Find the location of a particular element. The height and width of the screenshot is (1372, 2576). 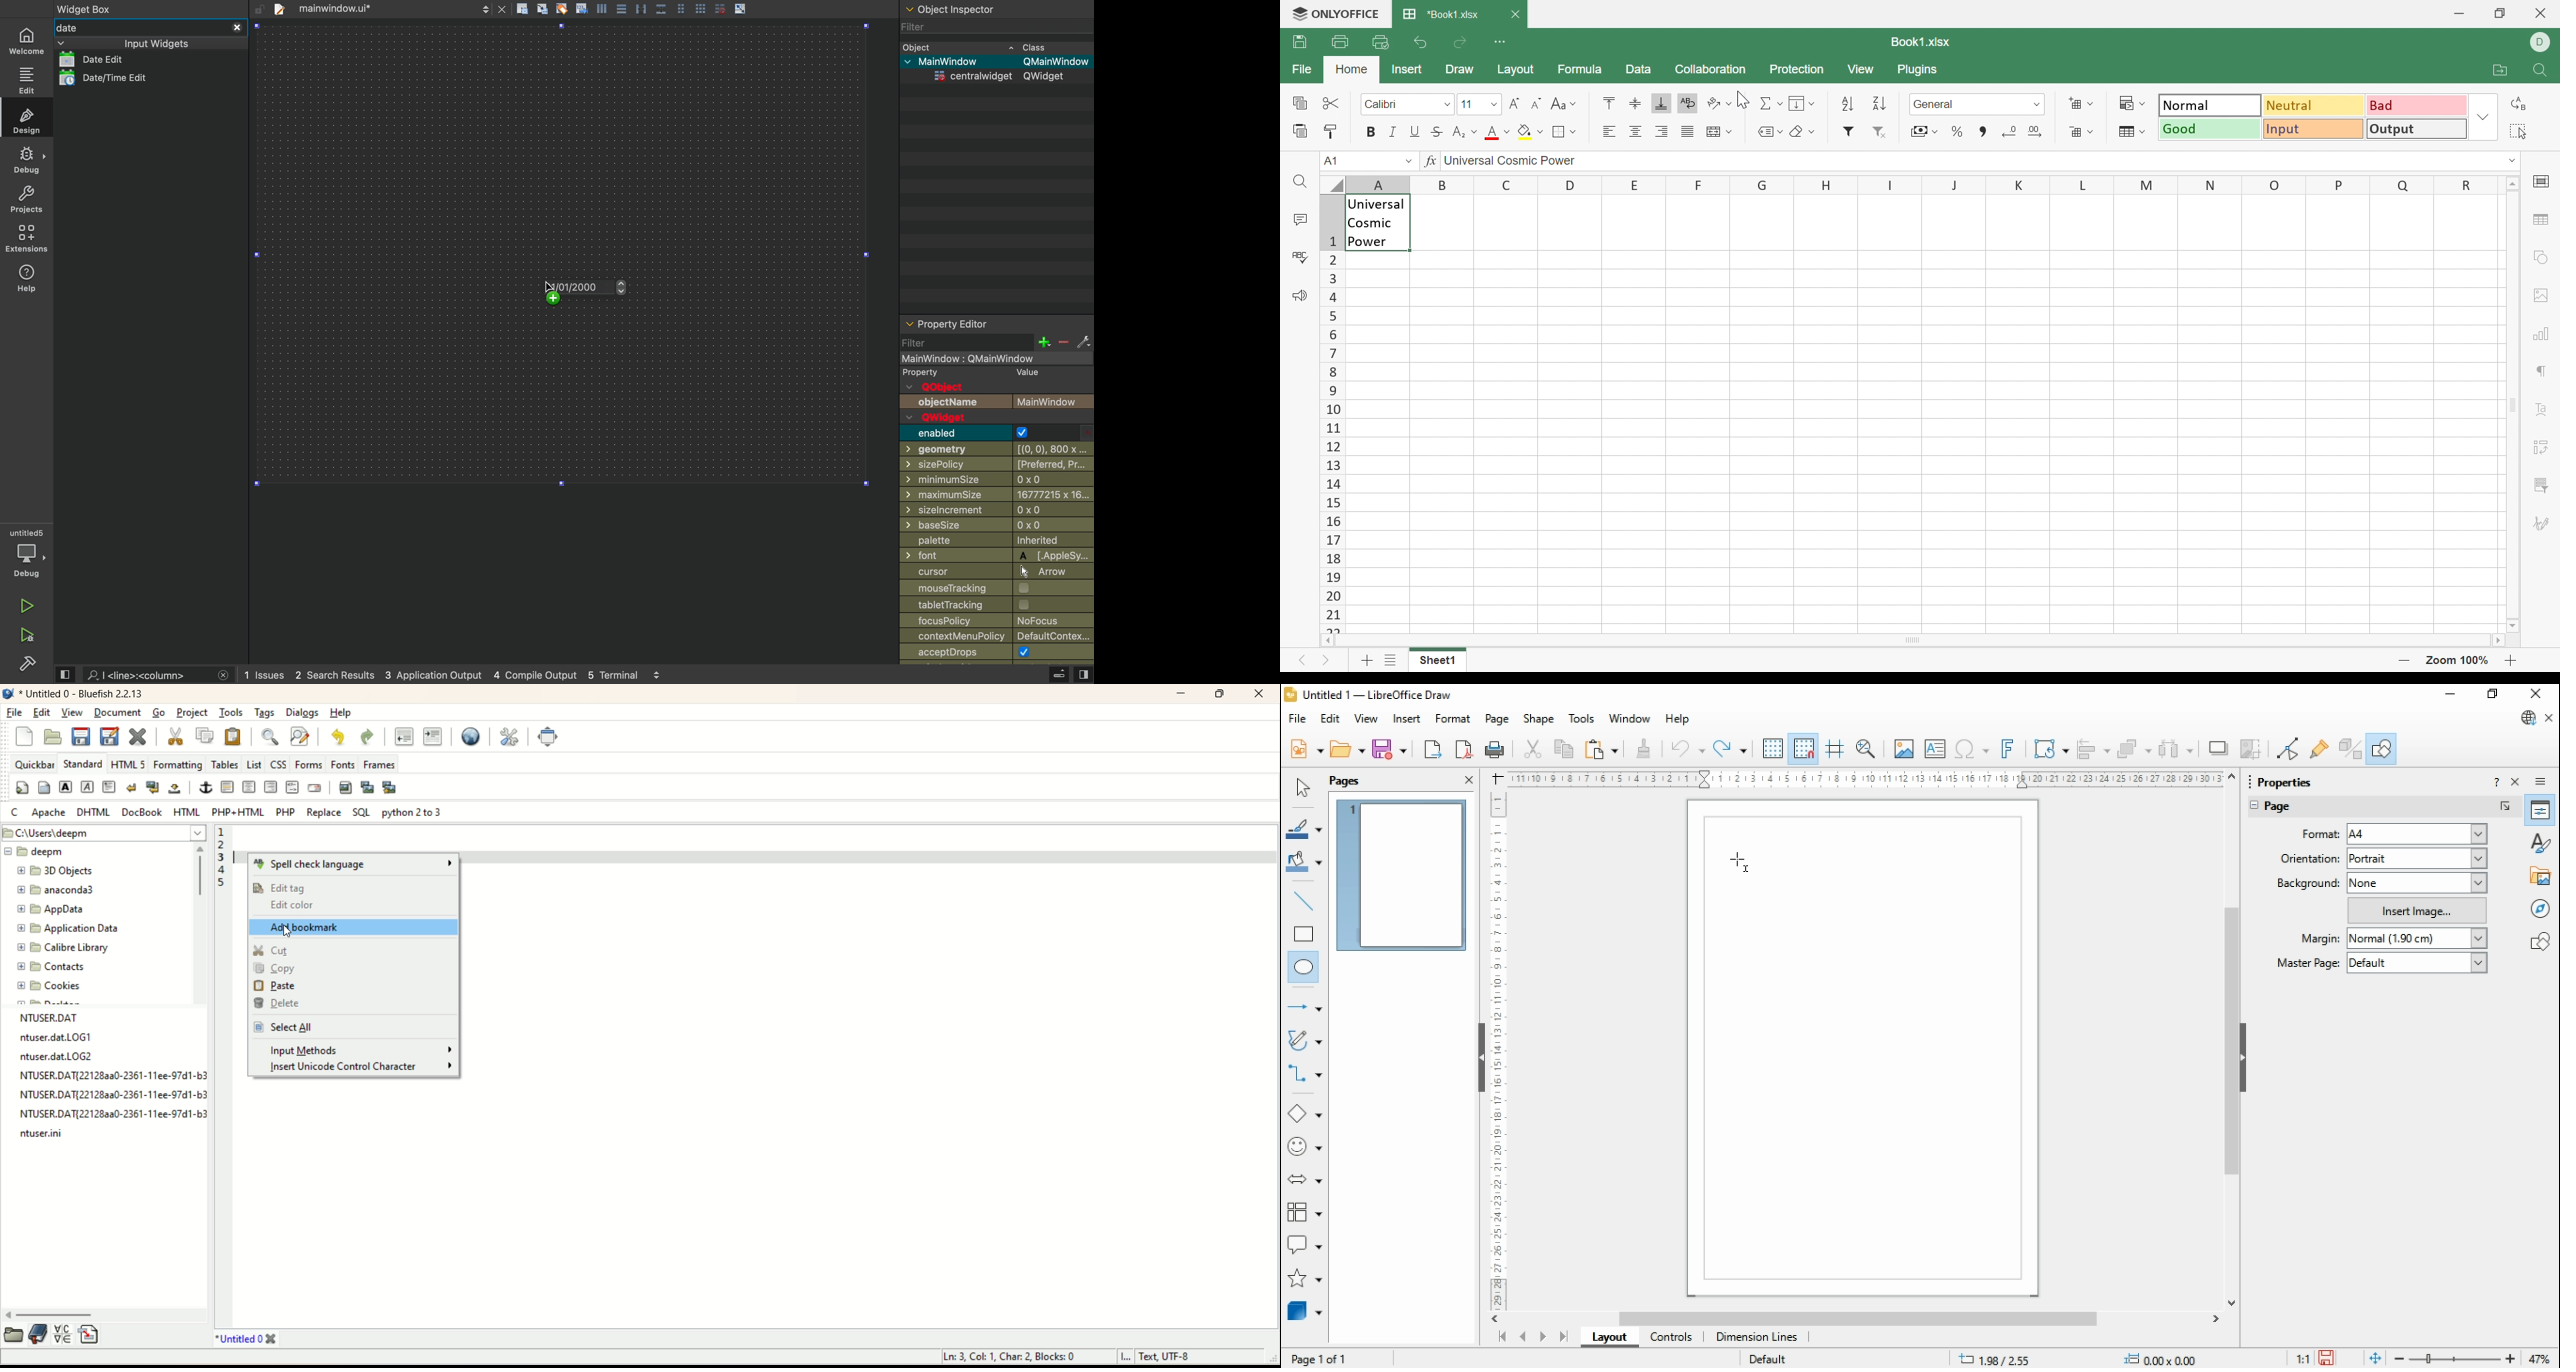

Row Numbers is located at coordinates (1331, 411).